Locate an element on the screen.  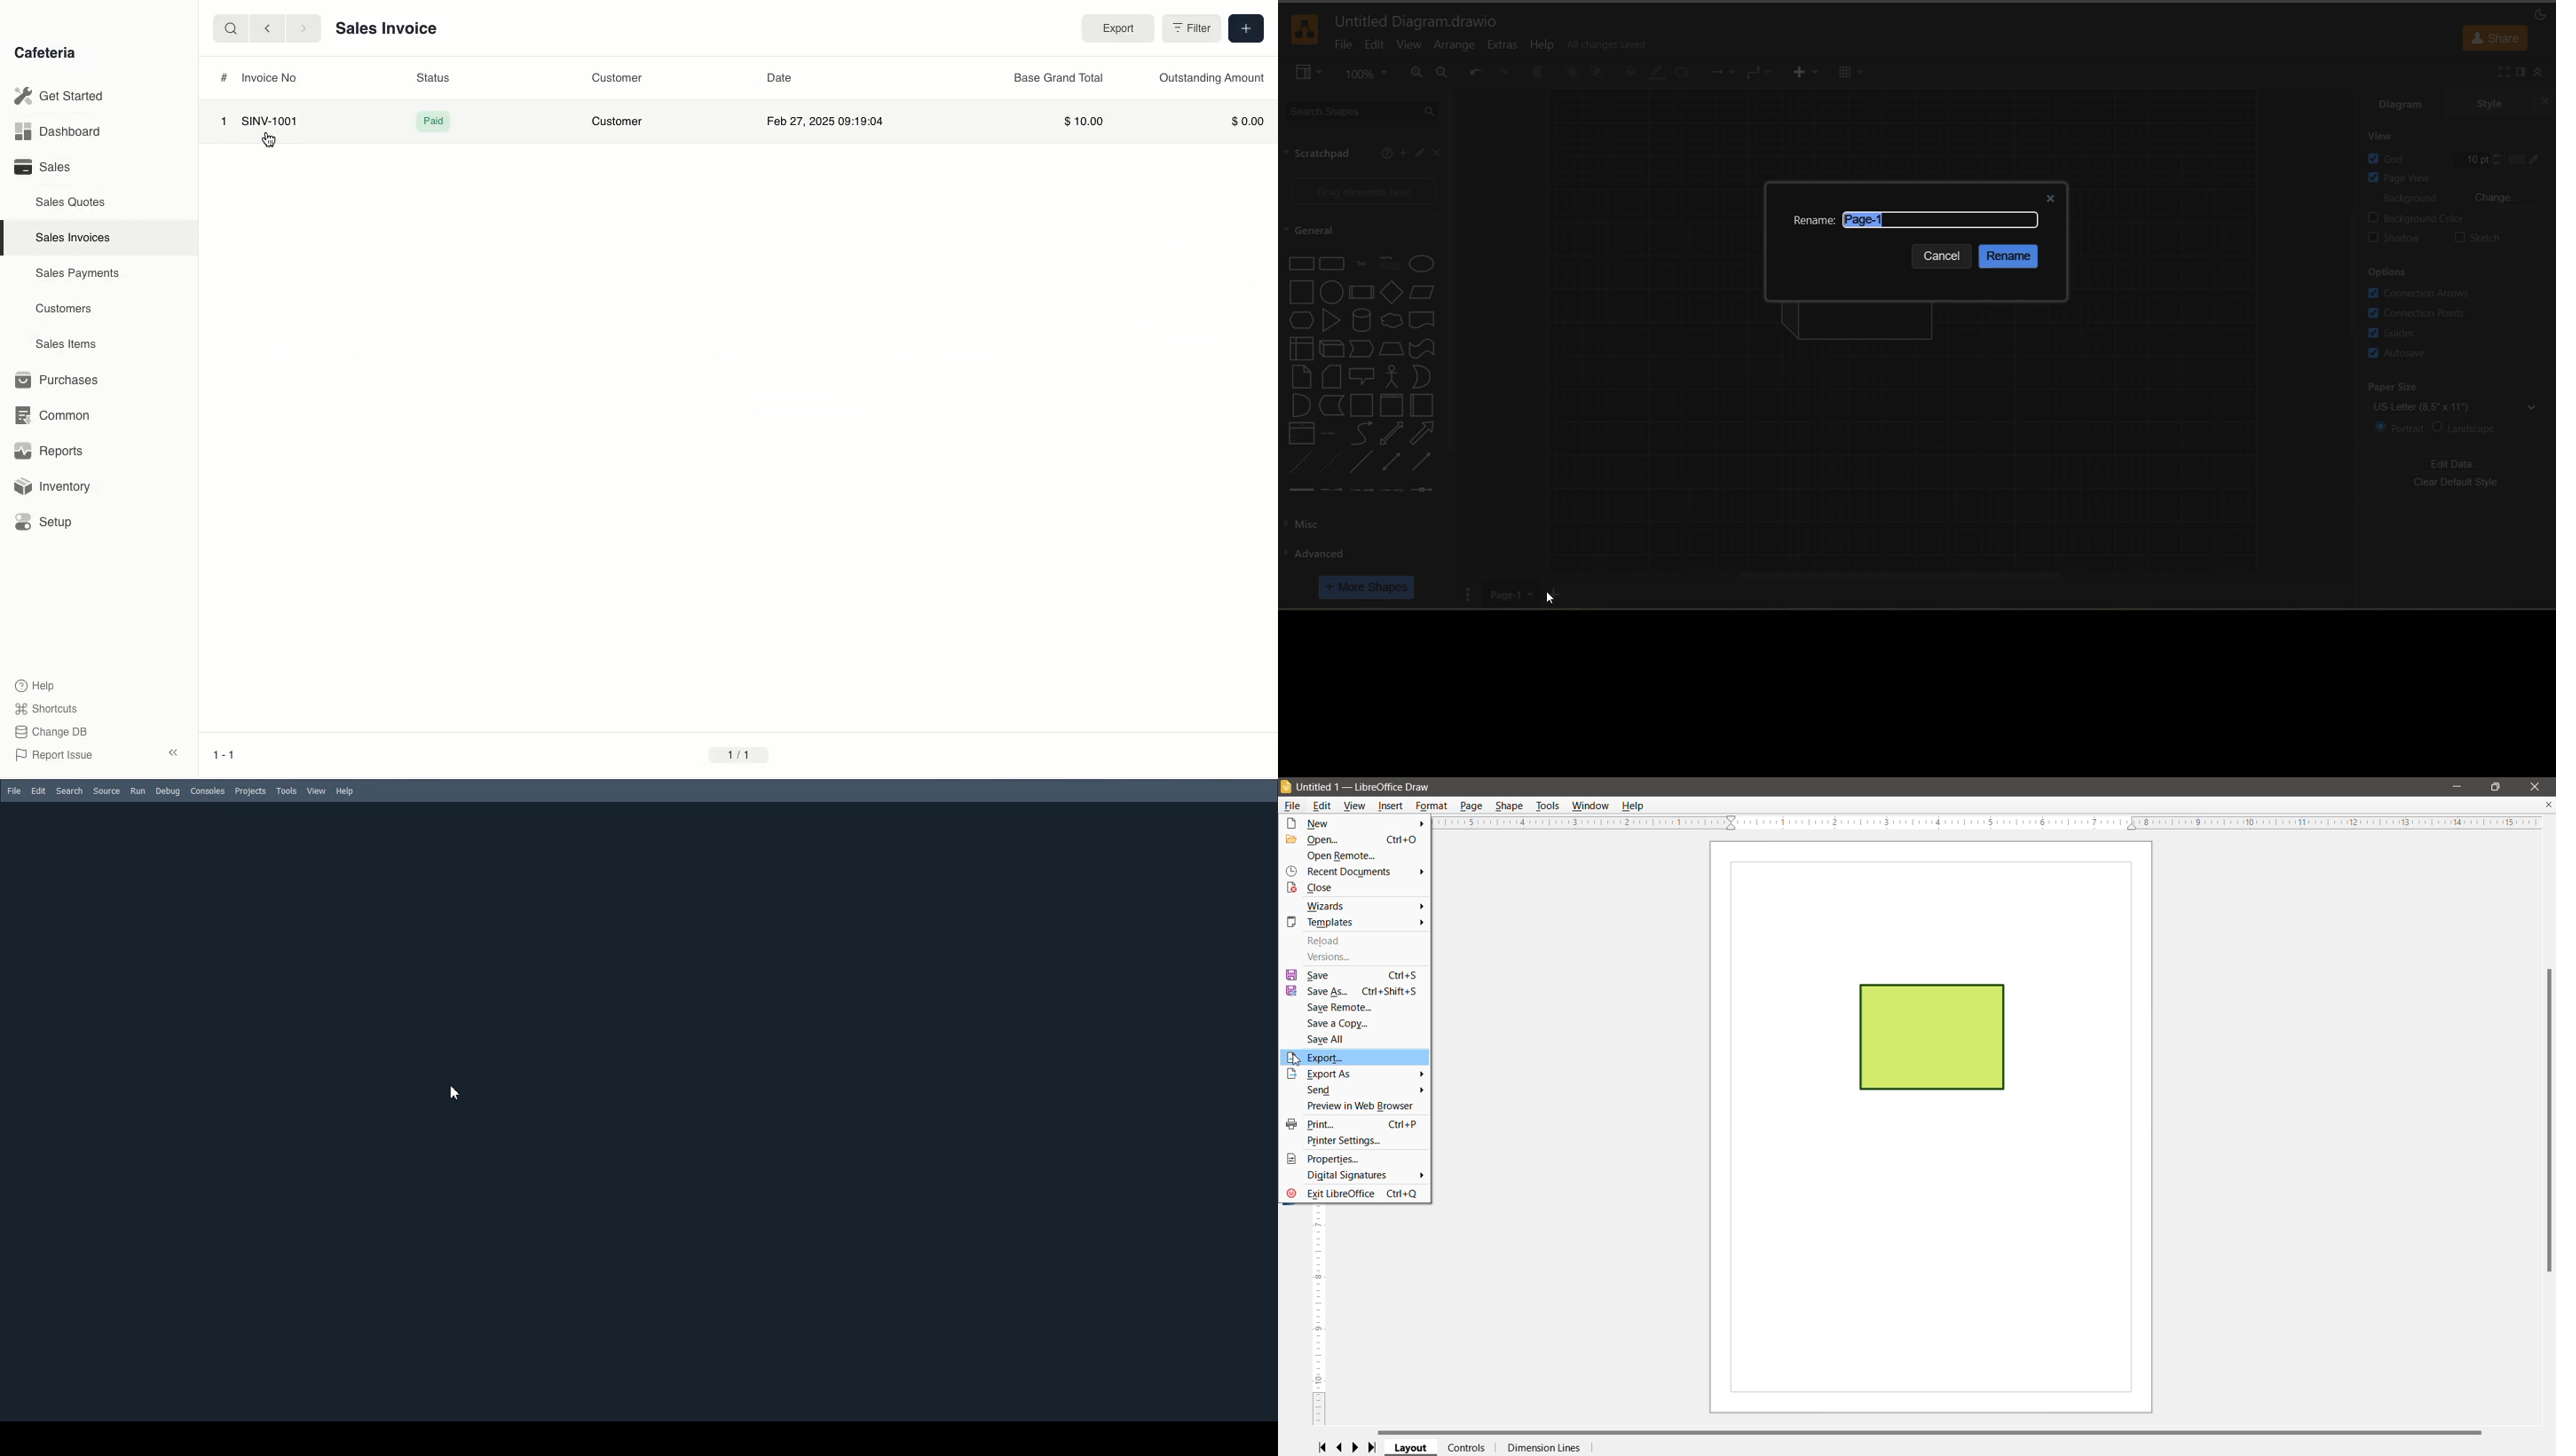
View is located at coordinates (317, 791).